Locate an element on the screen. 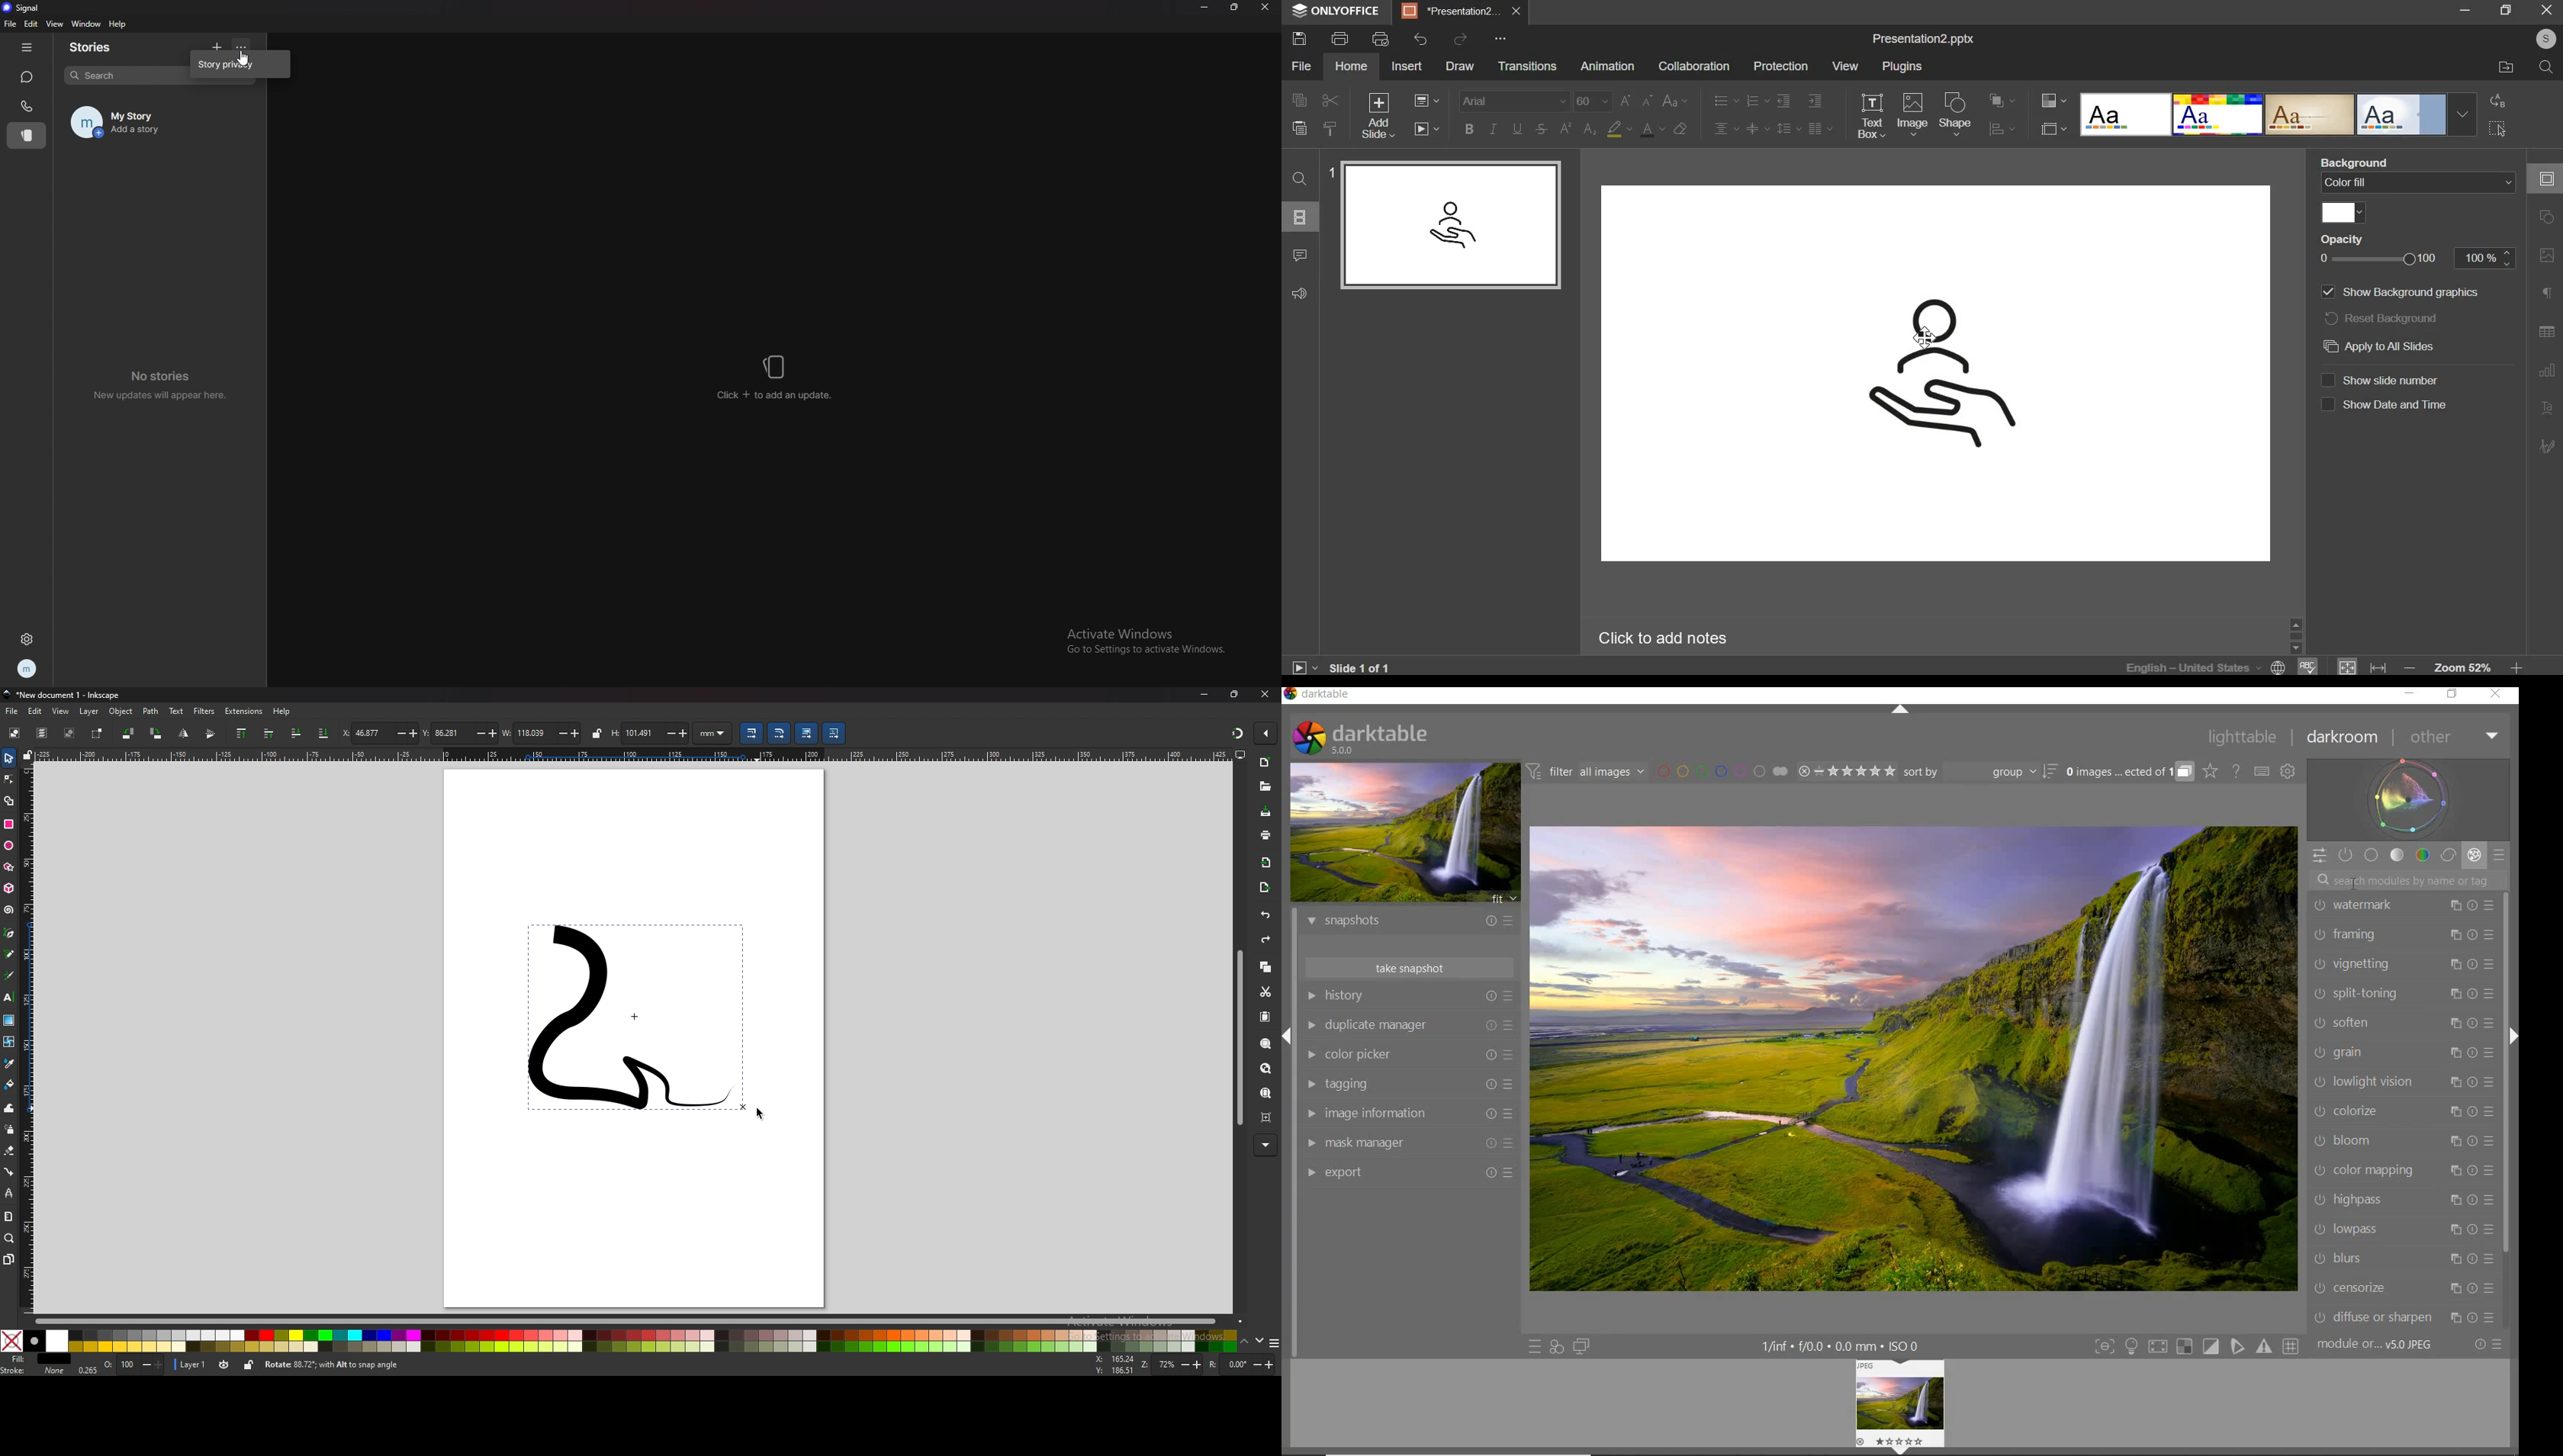 Image resolution: width=2576 pixels, height=1456 pixels. zoom page is located at coordinates (1265, 1094).